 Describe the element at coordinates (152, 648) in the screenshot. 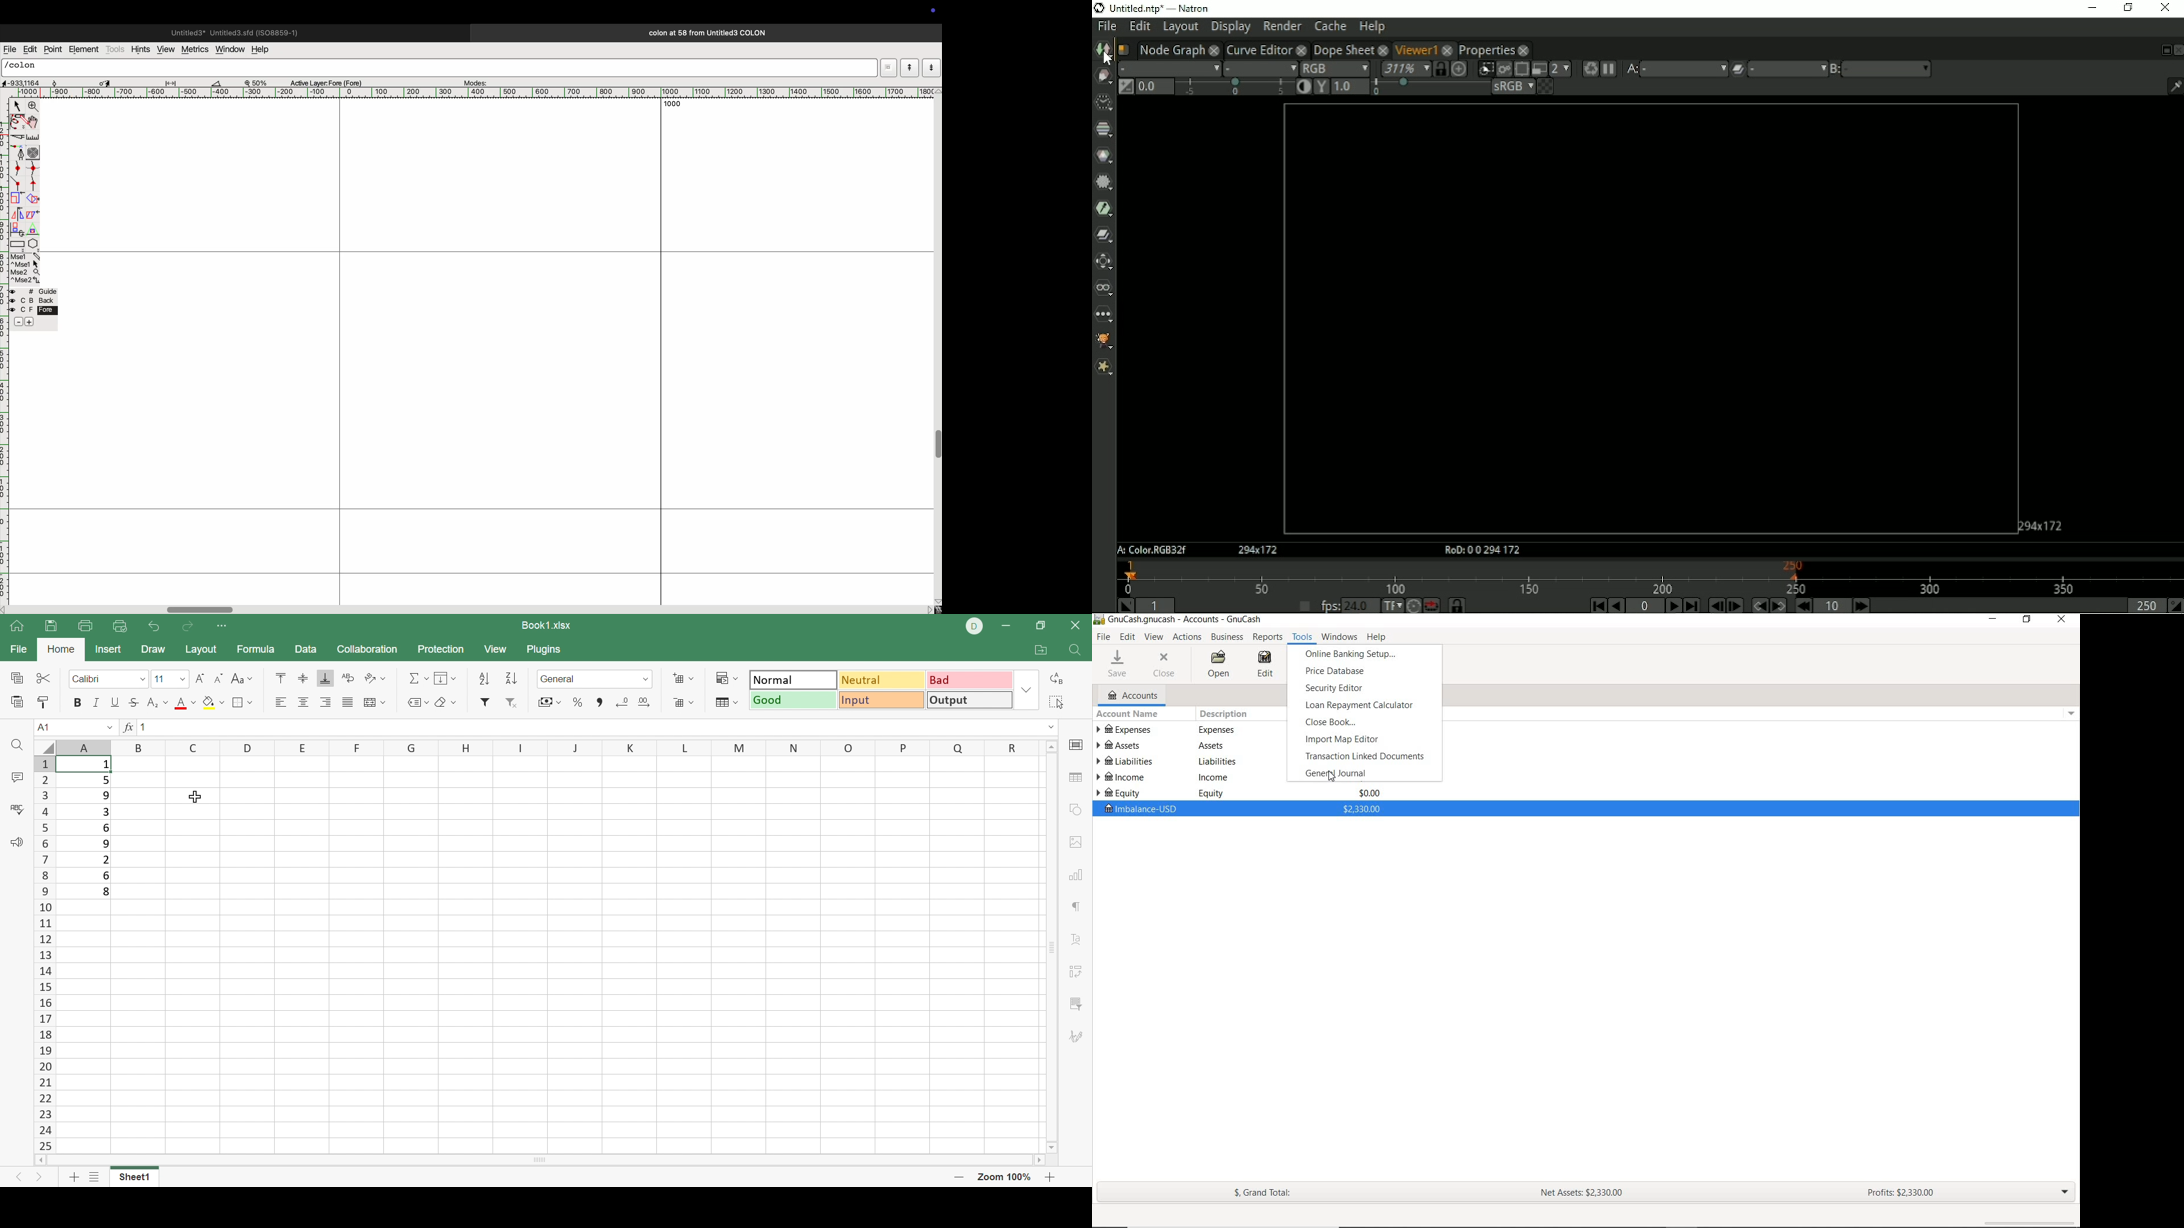

I see `Draw` at that location.